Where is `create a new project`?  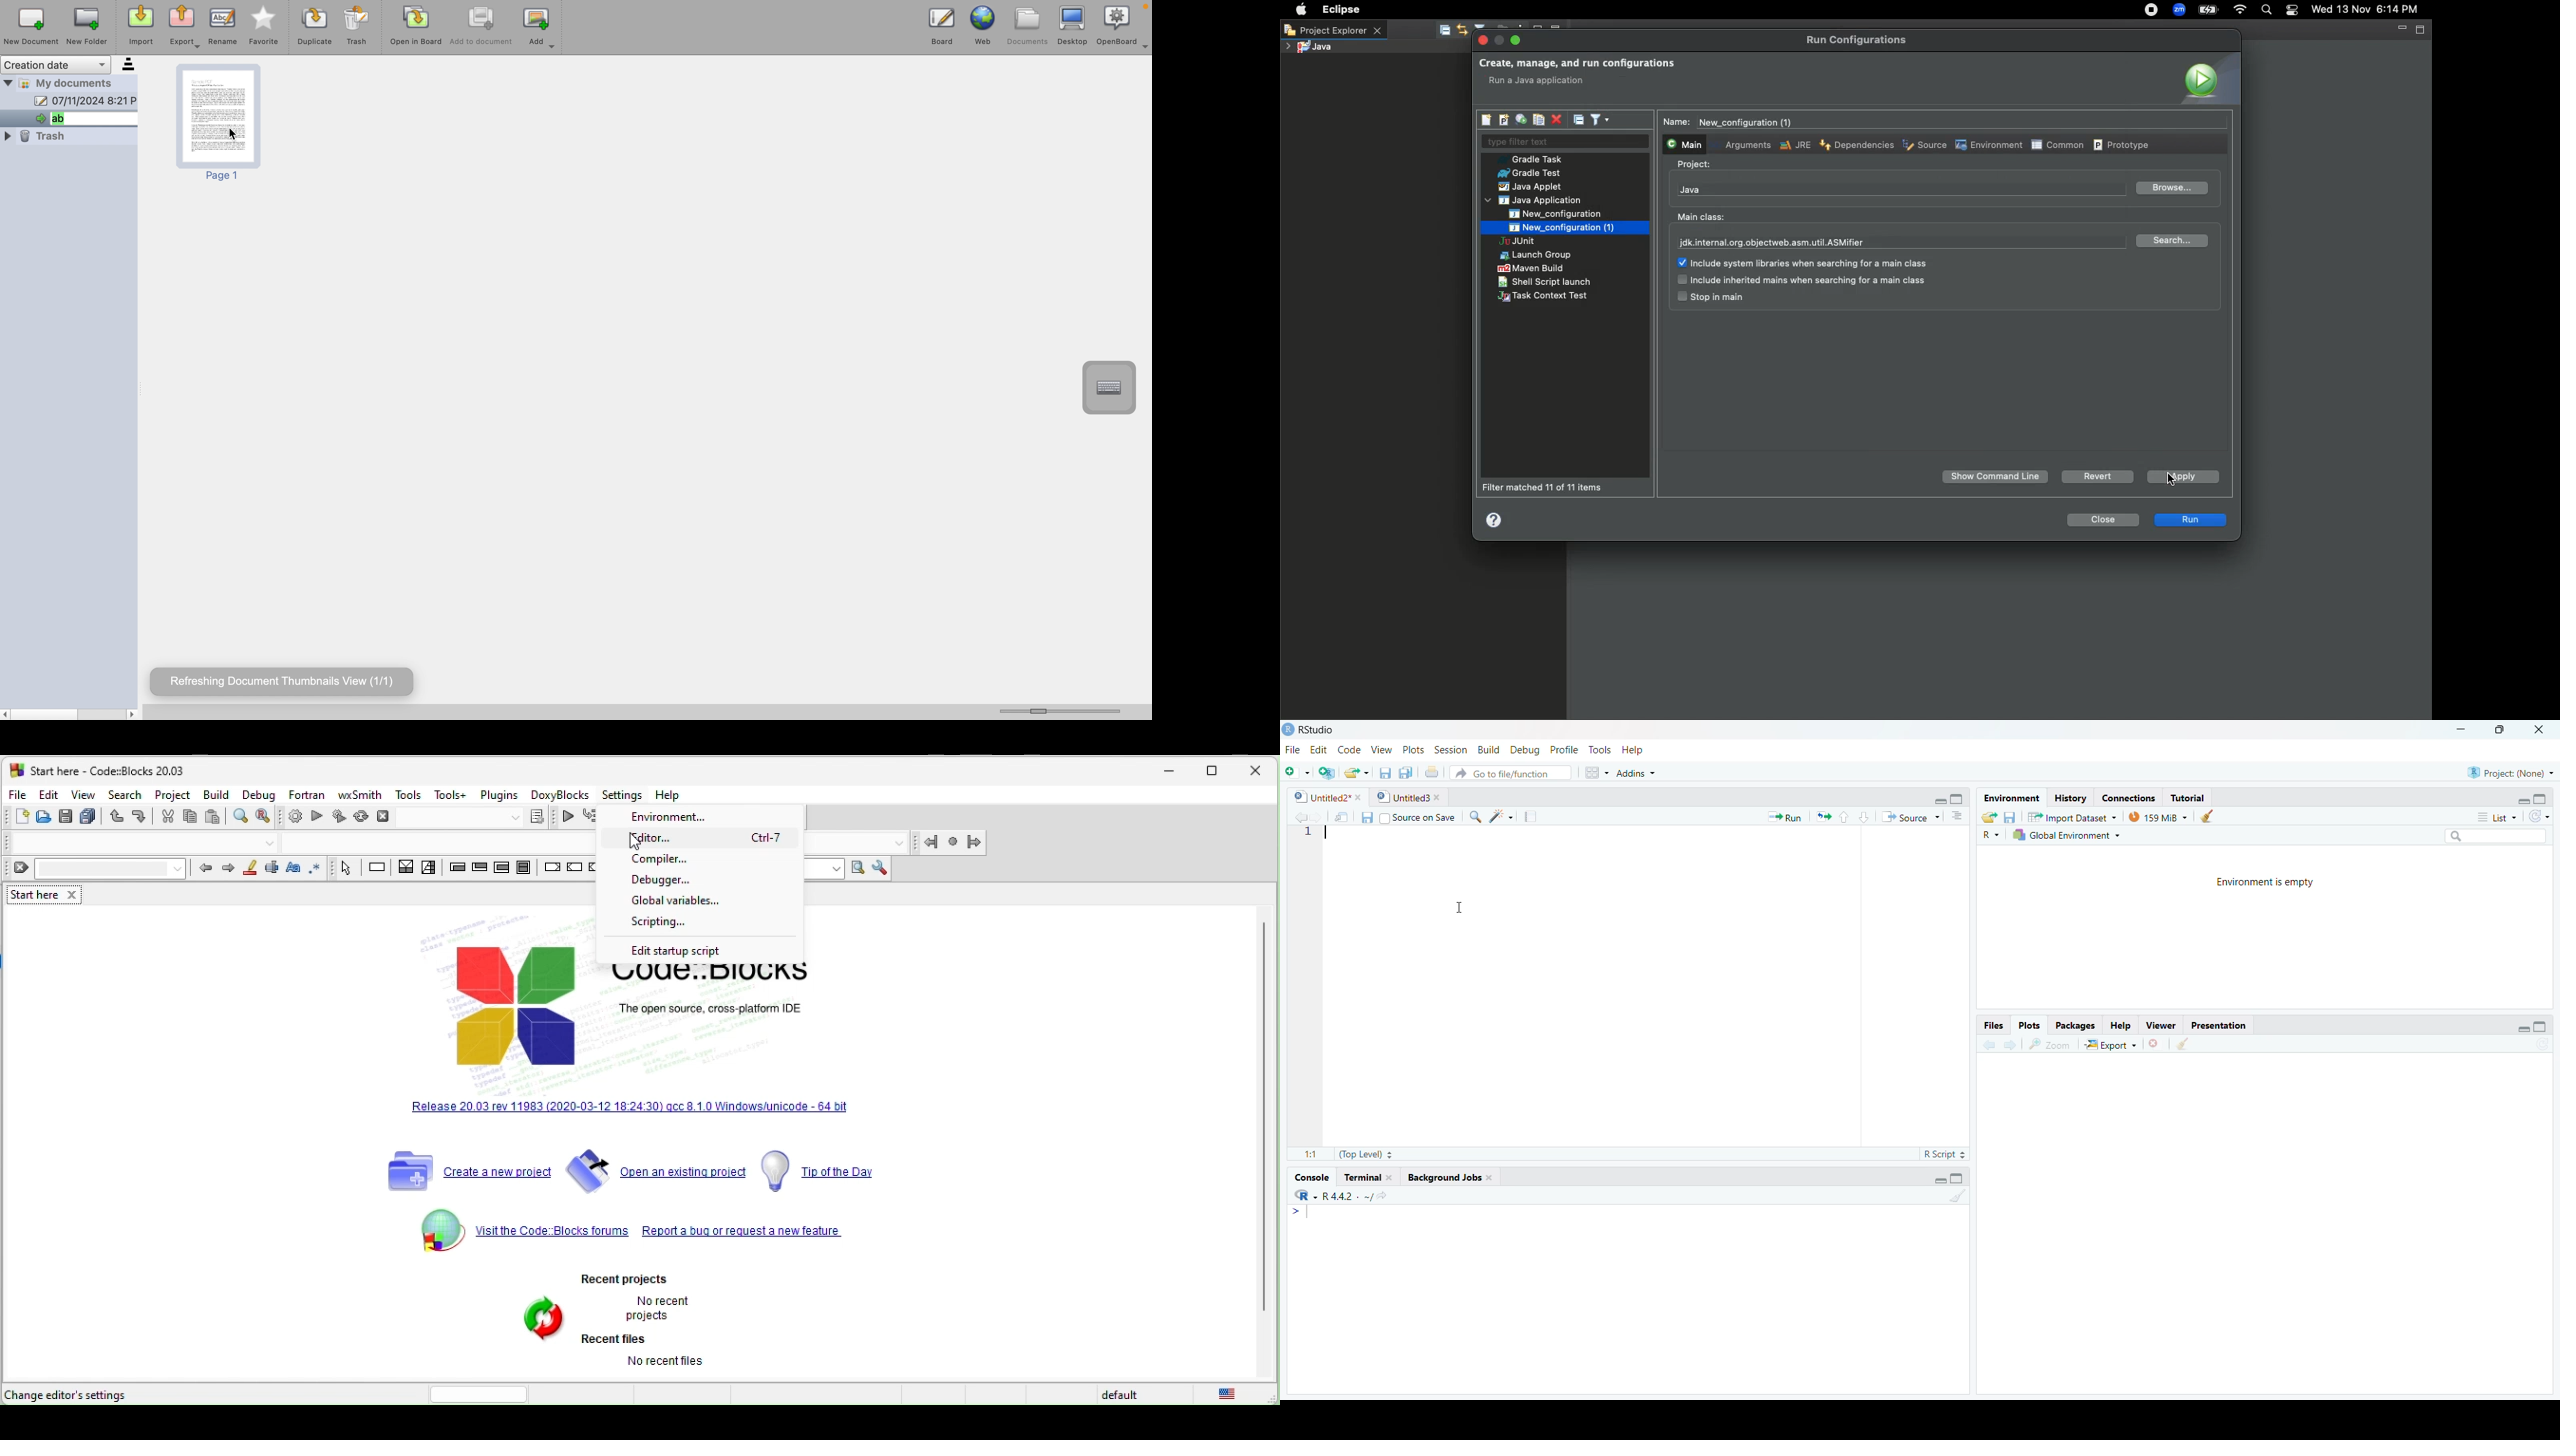 create a new project is located at coordinates (471, 1172).